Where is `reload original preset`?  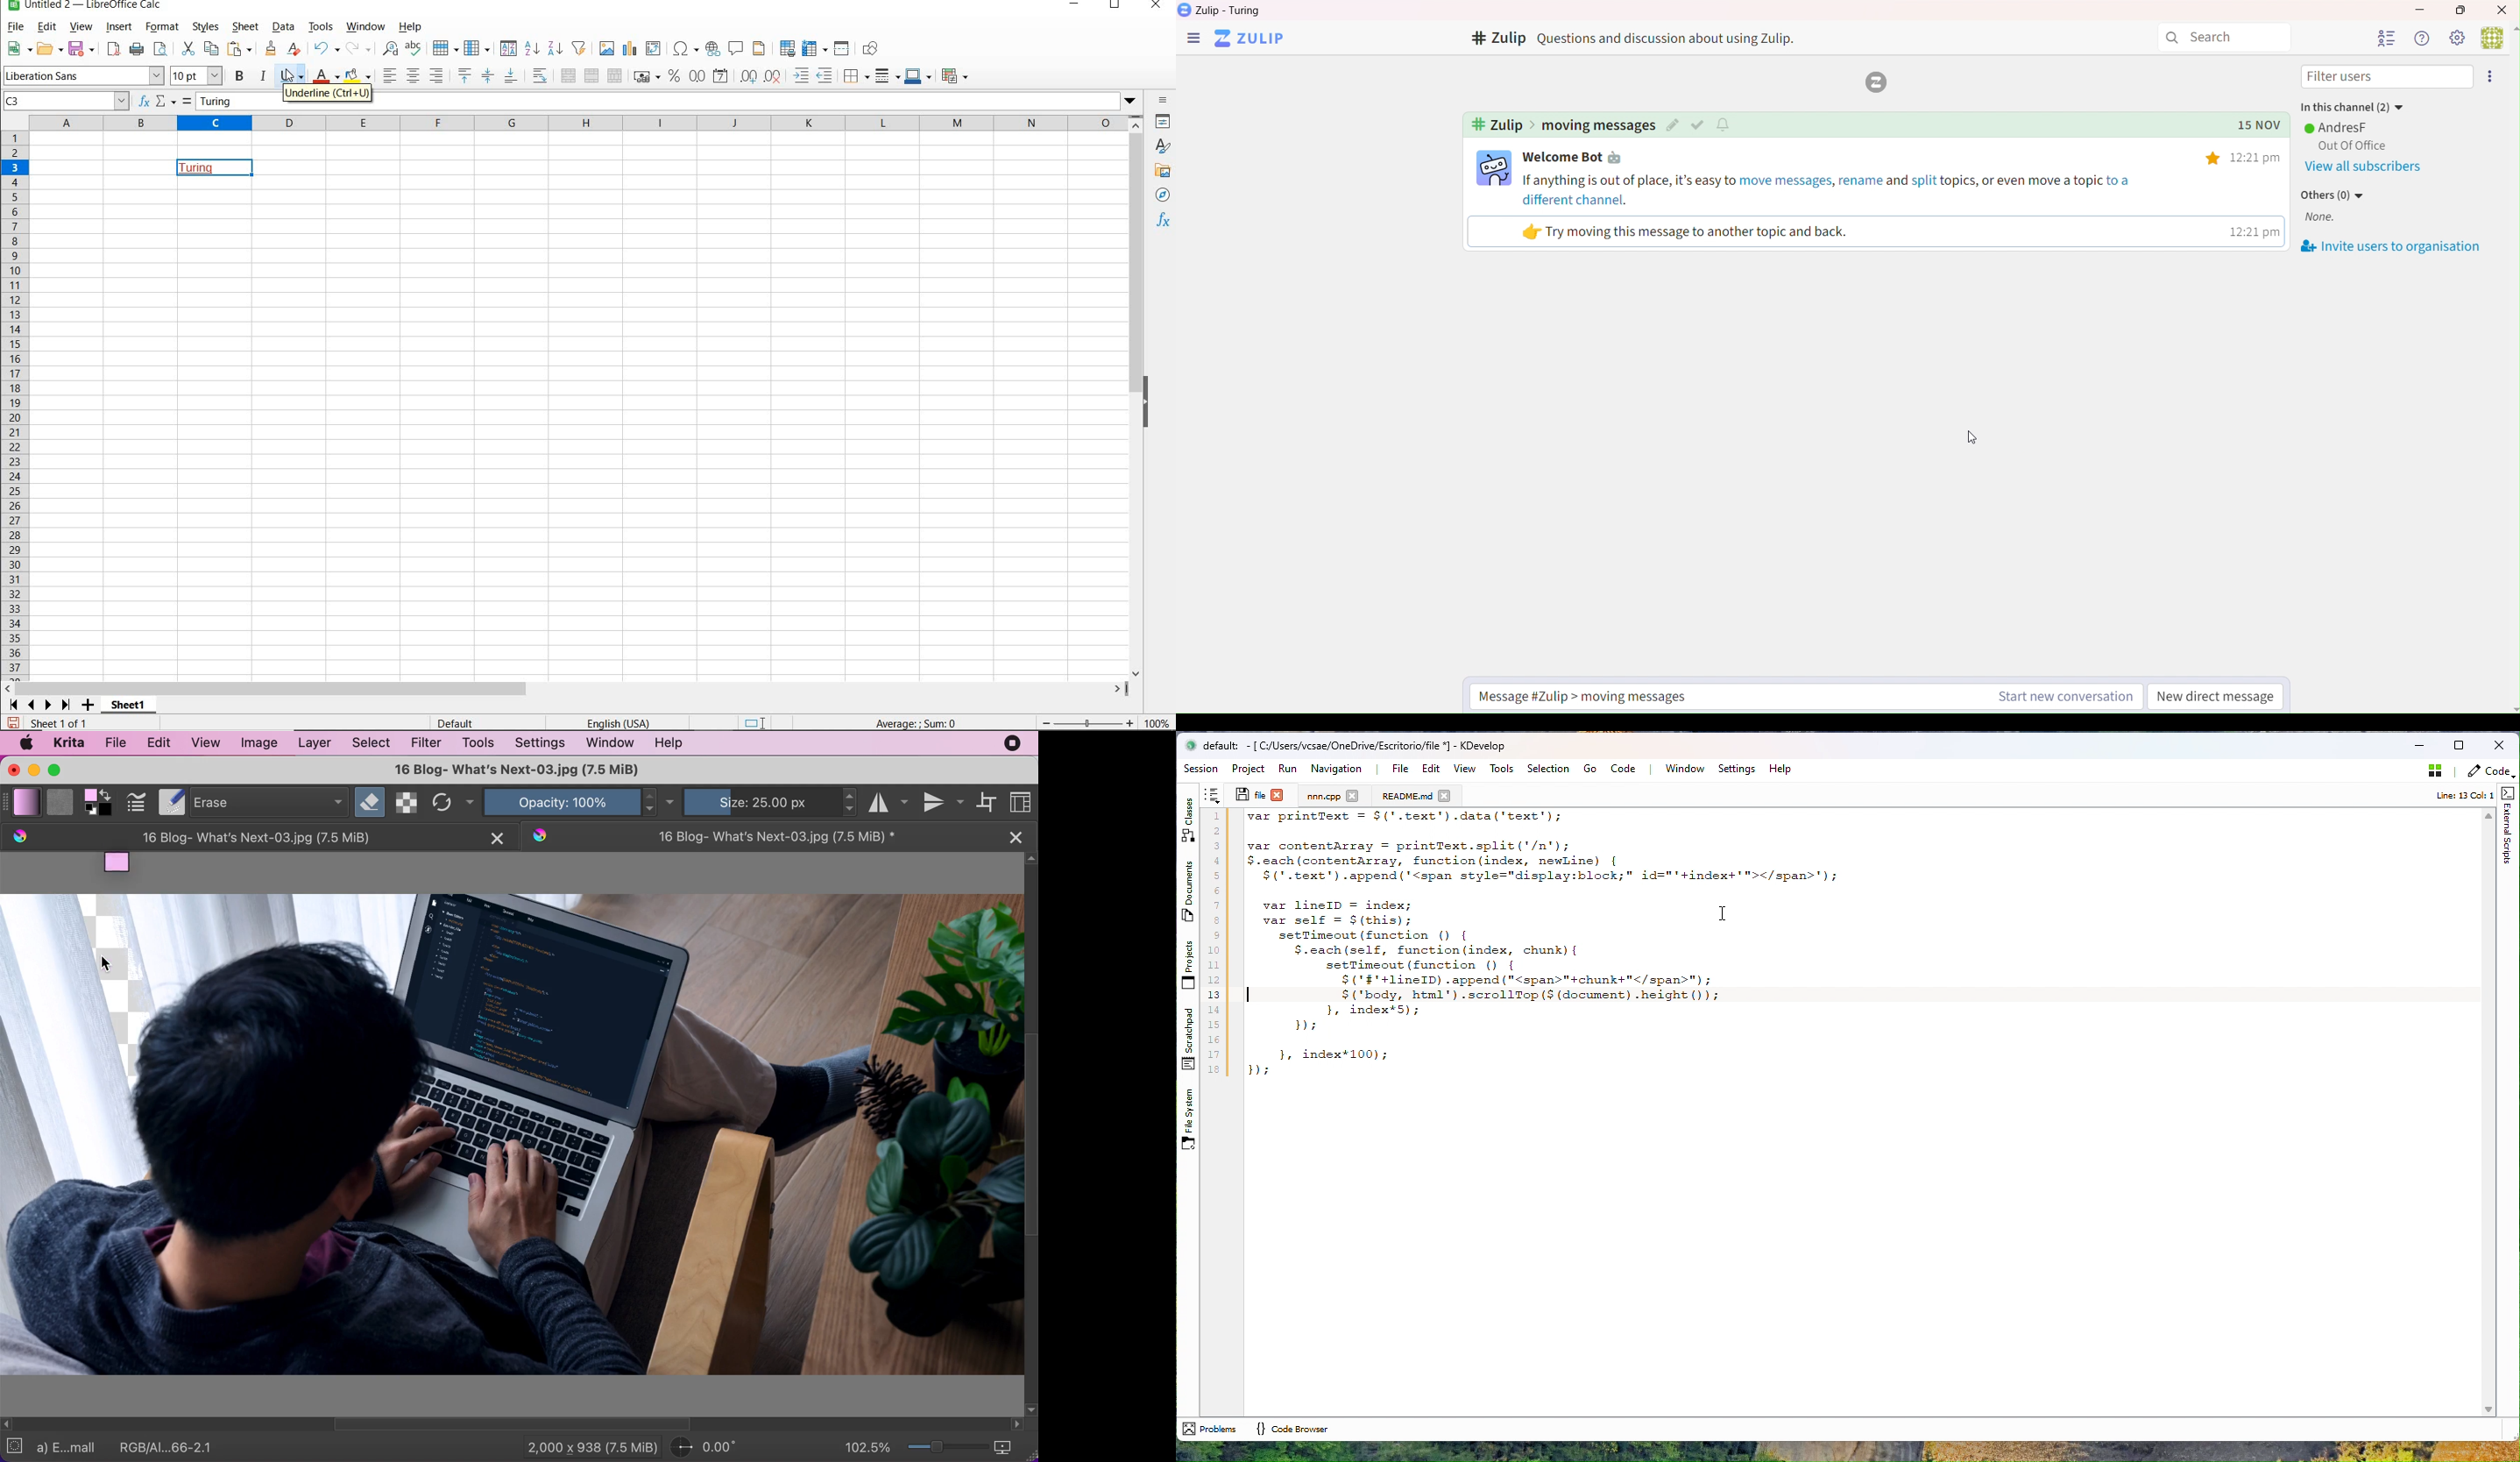 reload original preset is located at coordinates (440, 802).